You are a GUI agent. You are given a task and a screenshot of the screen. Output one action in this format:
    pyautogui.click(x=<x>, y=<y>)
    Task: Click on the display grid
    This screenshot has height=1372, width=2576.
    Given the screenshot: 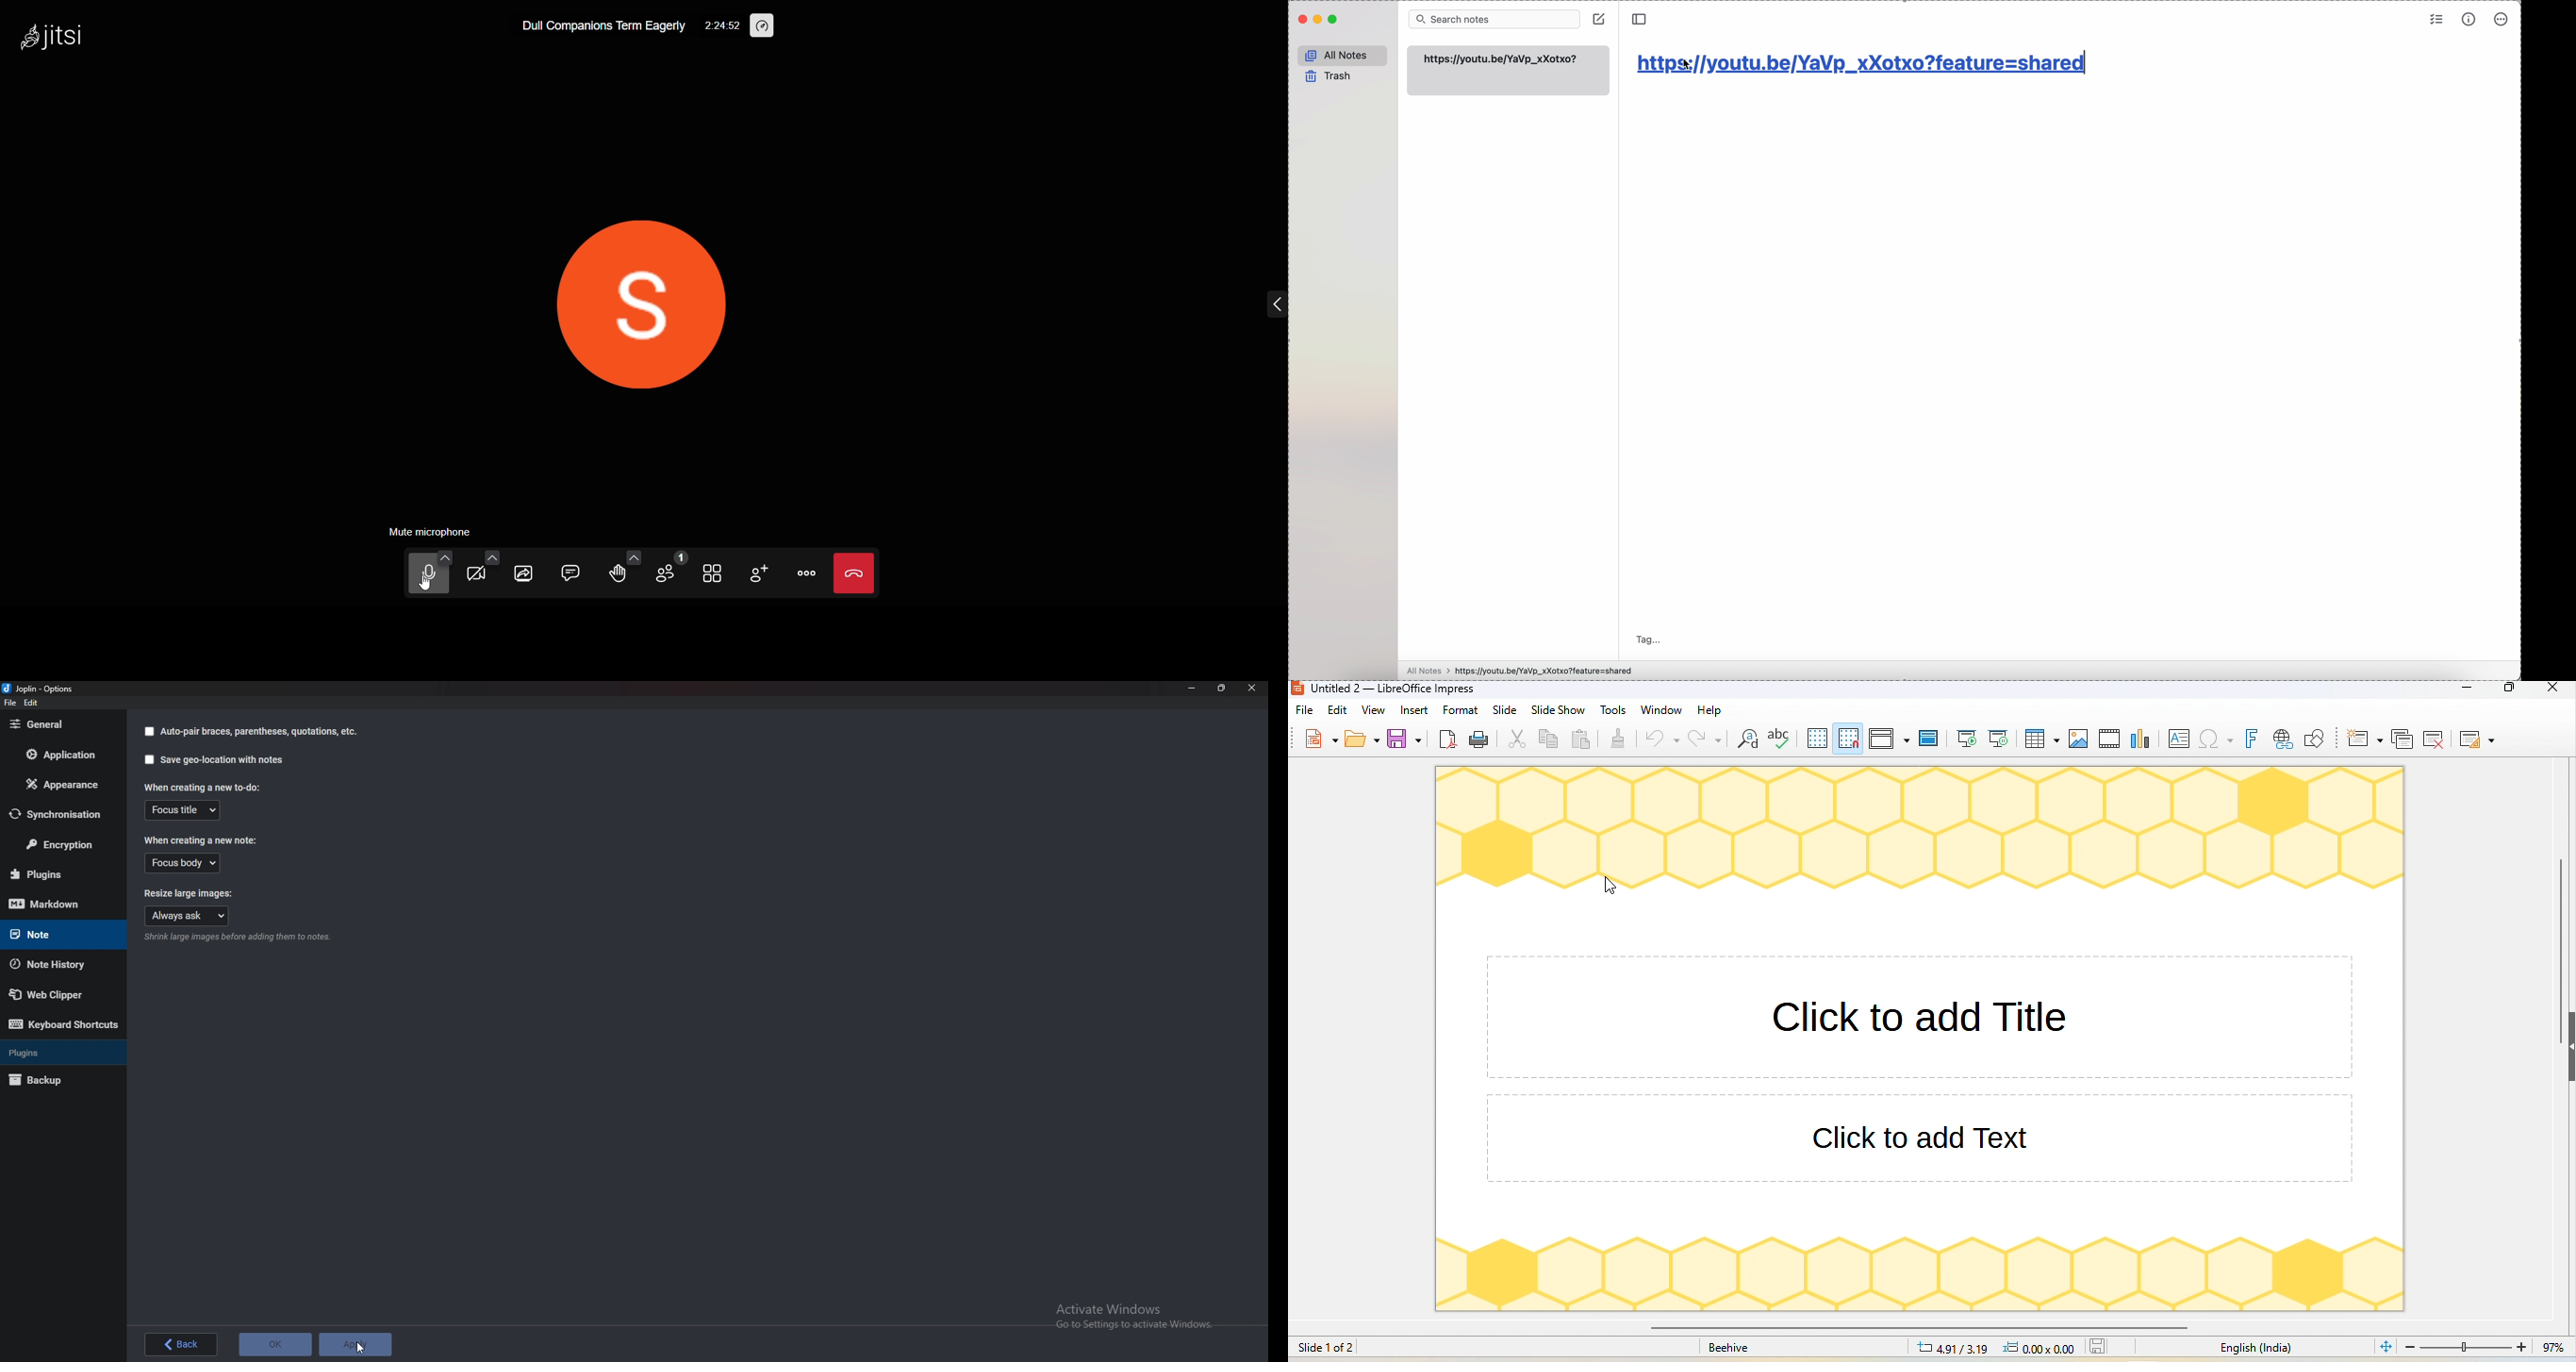 What is the action you would take?
    pyautogui.click(x=1816, y=739)
    